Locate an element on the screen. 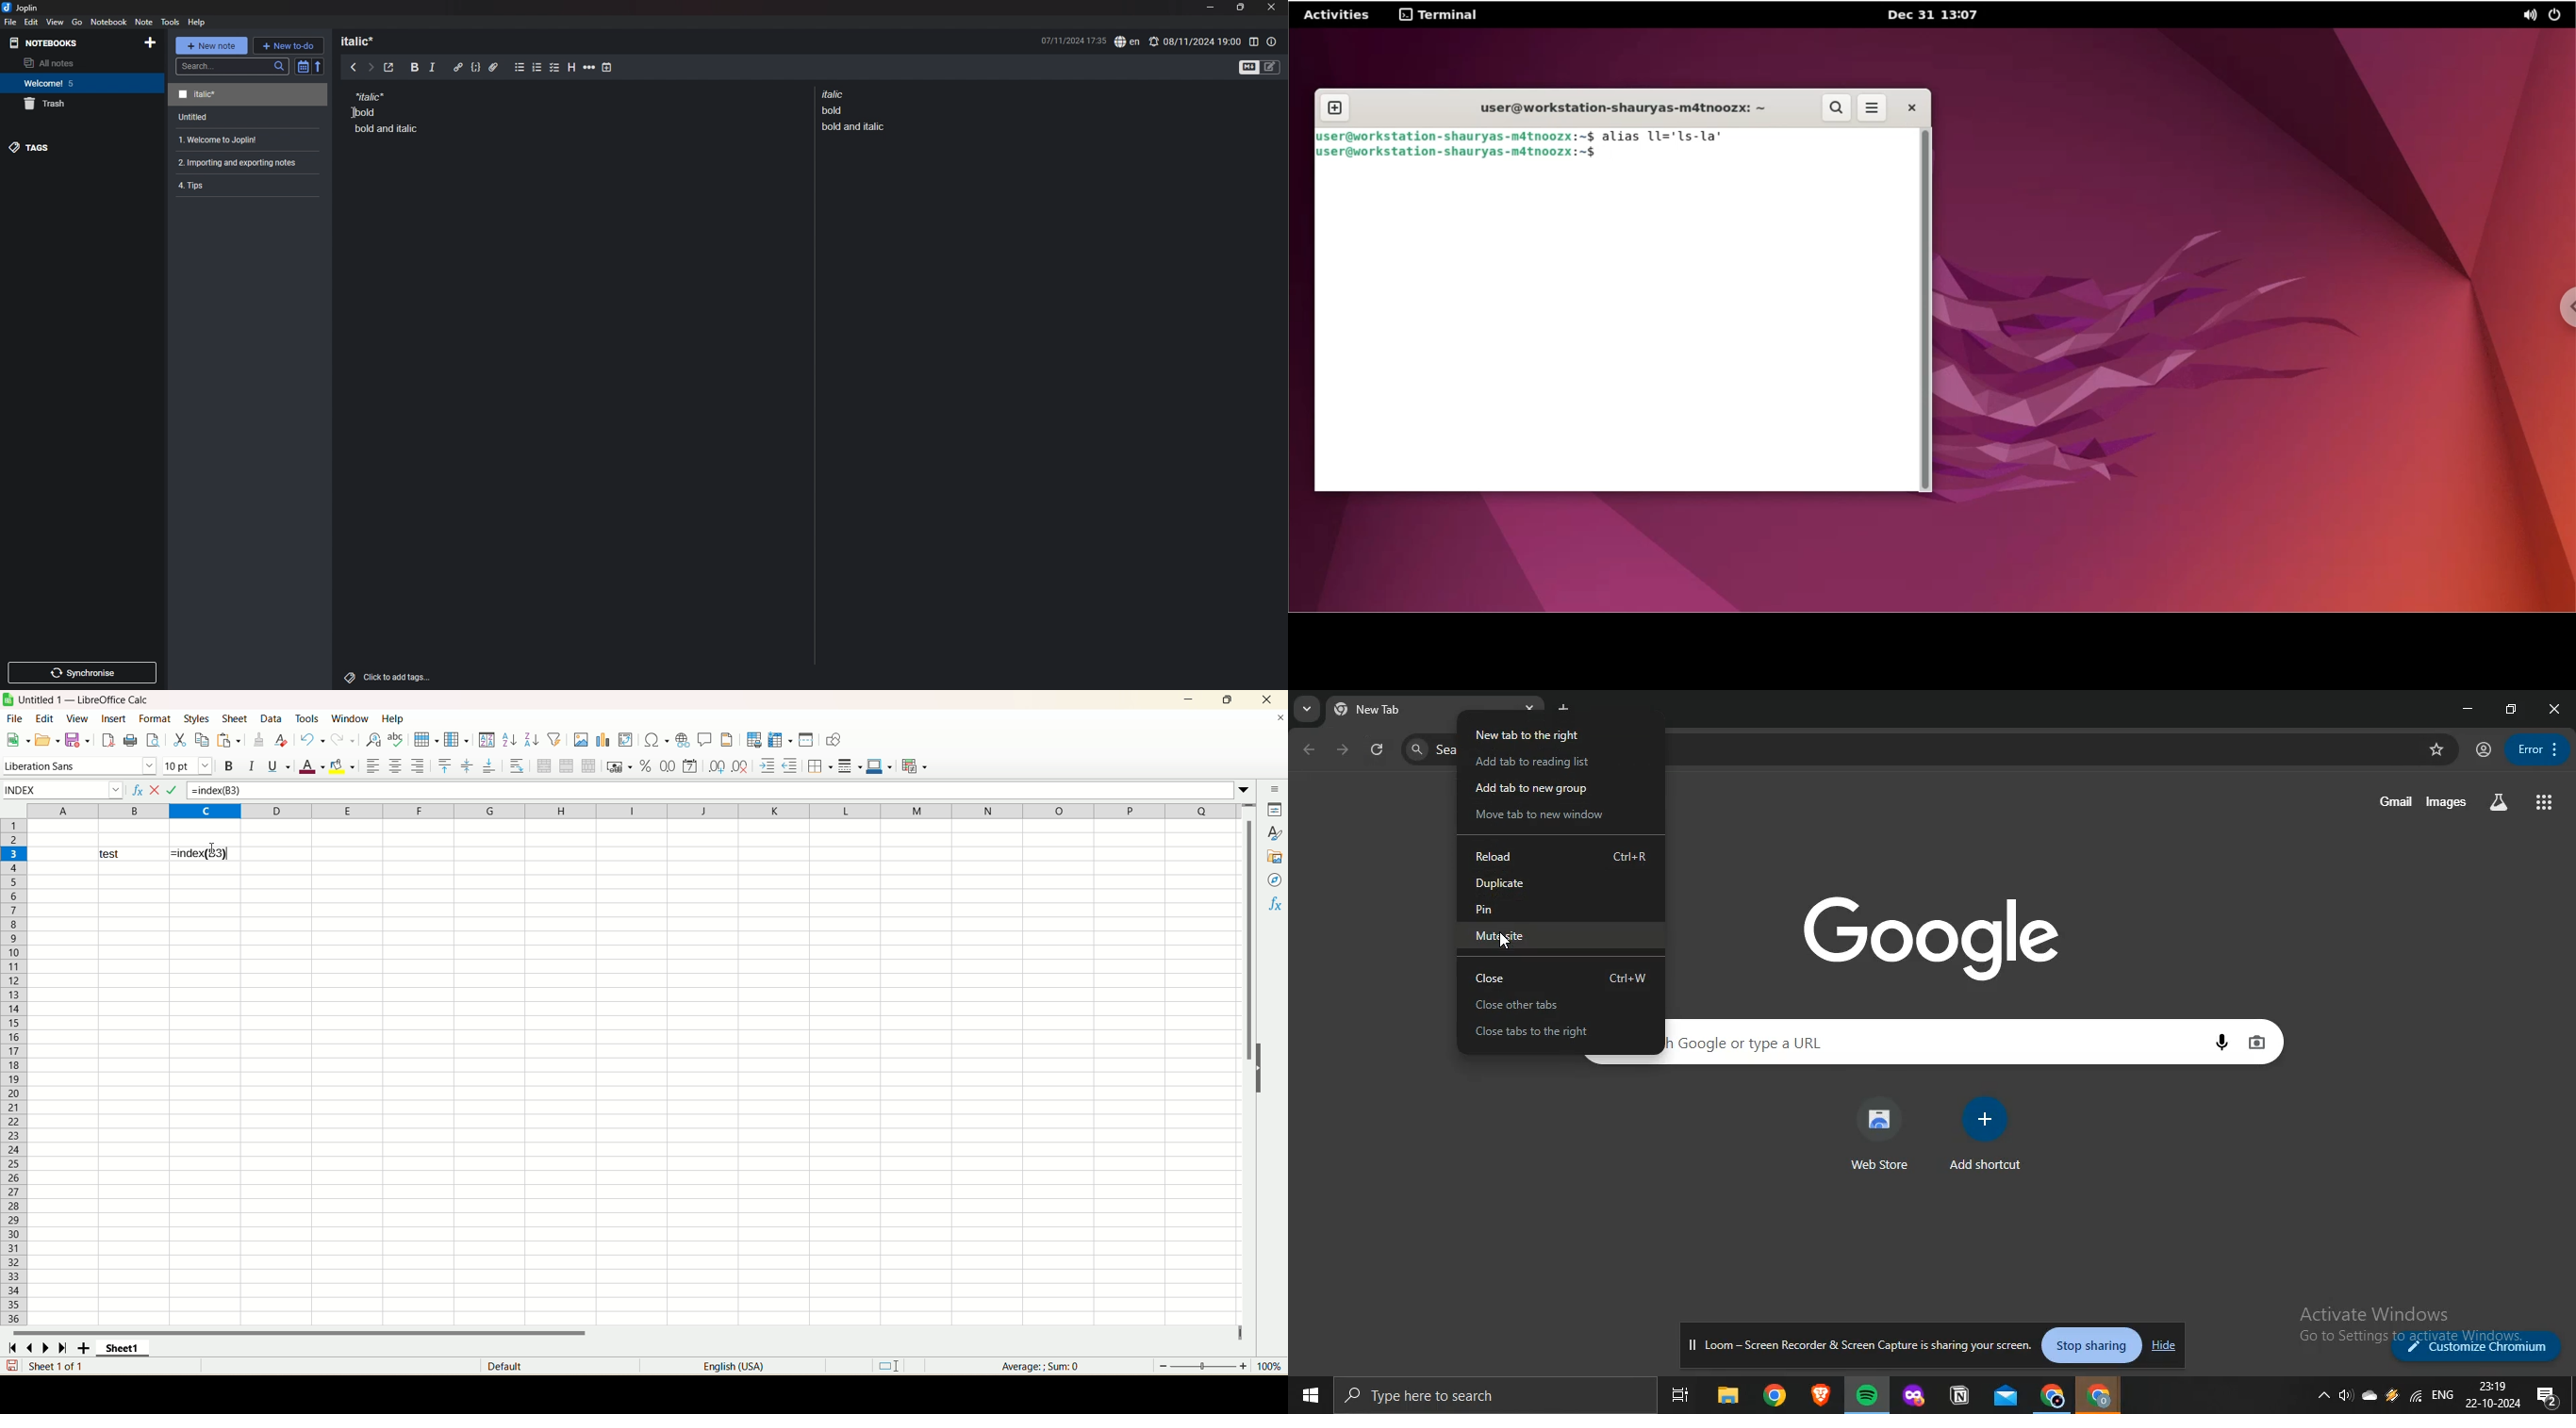 The height and width of the screenshot is (1428, 2576). tags is located at coordinates (81, 148).